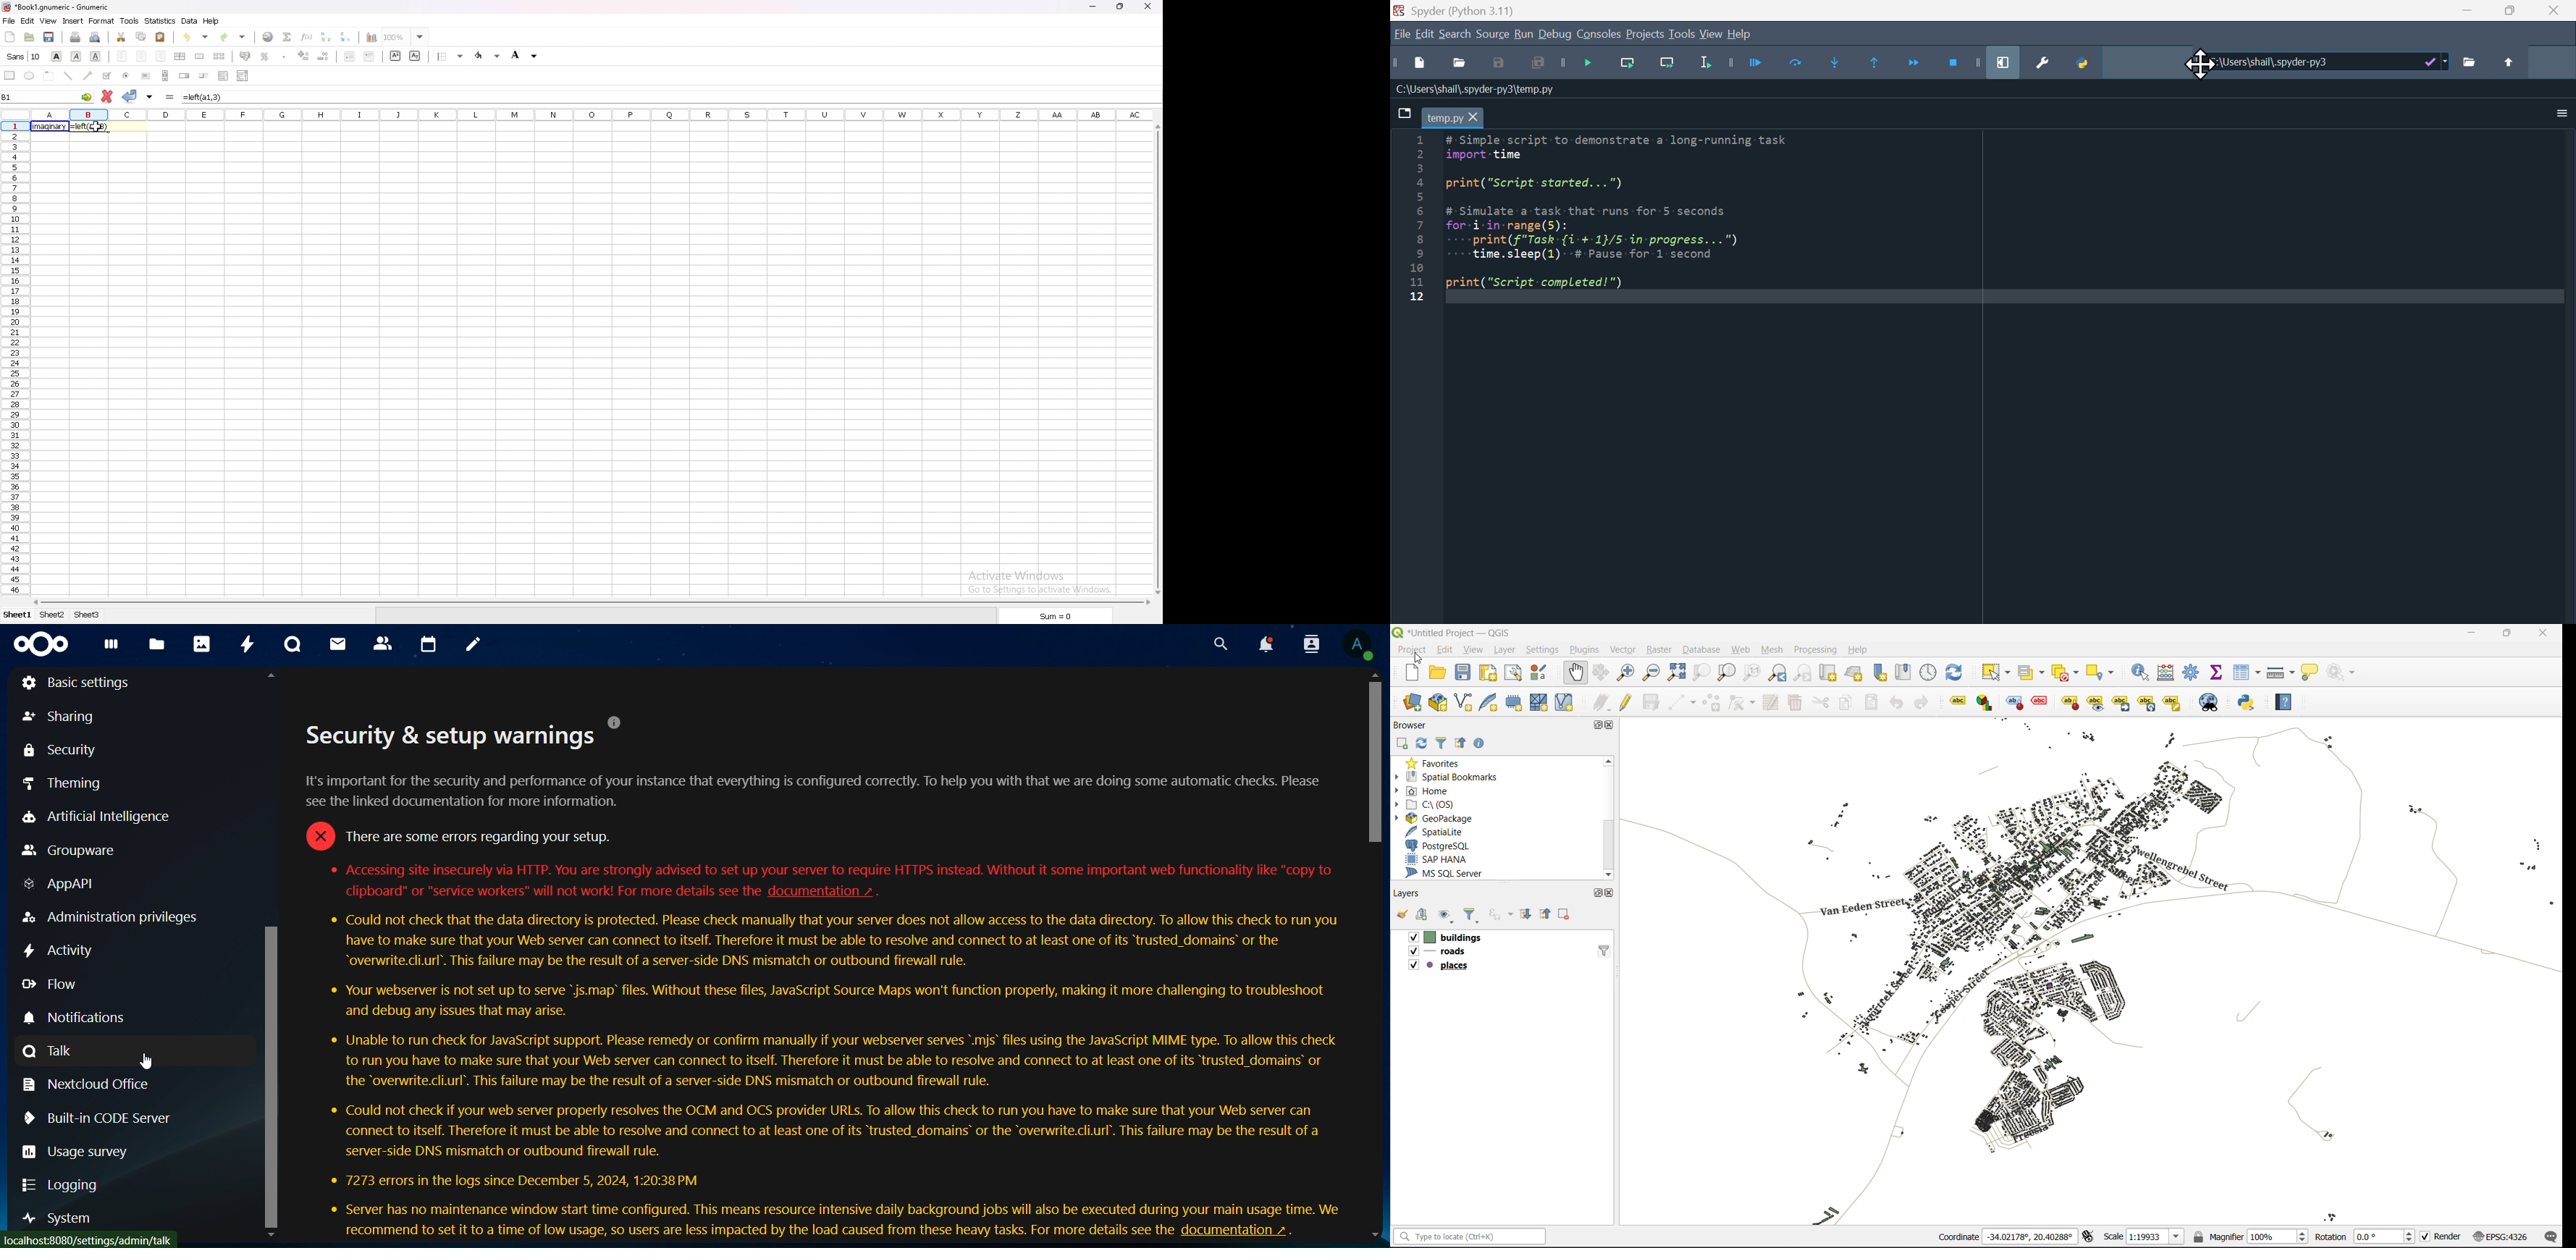 This screenshot has height=1260, width=2576. Describe the element at coordinates (2204, 65) in the screenshot. I see `Cursor on Plugin` at that location.